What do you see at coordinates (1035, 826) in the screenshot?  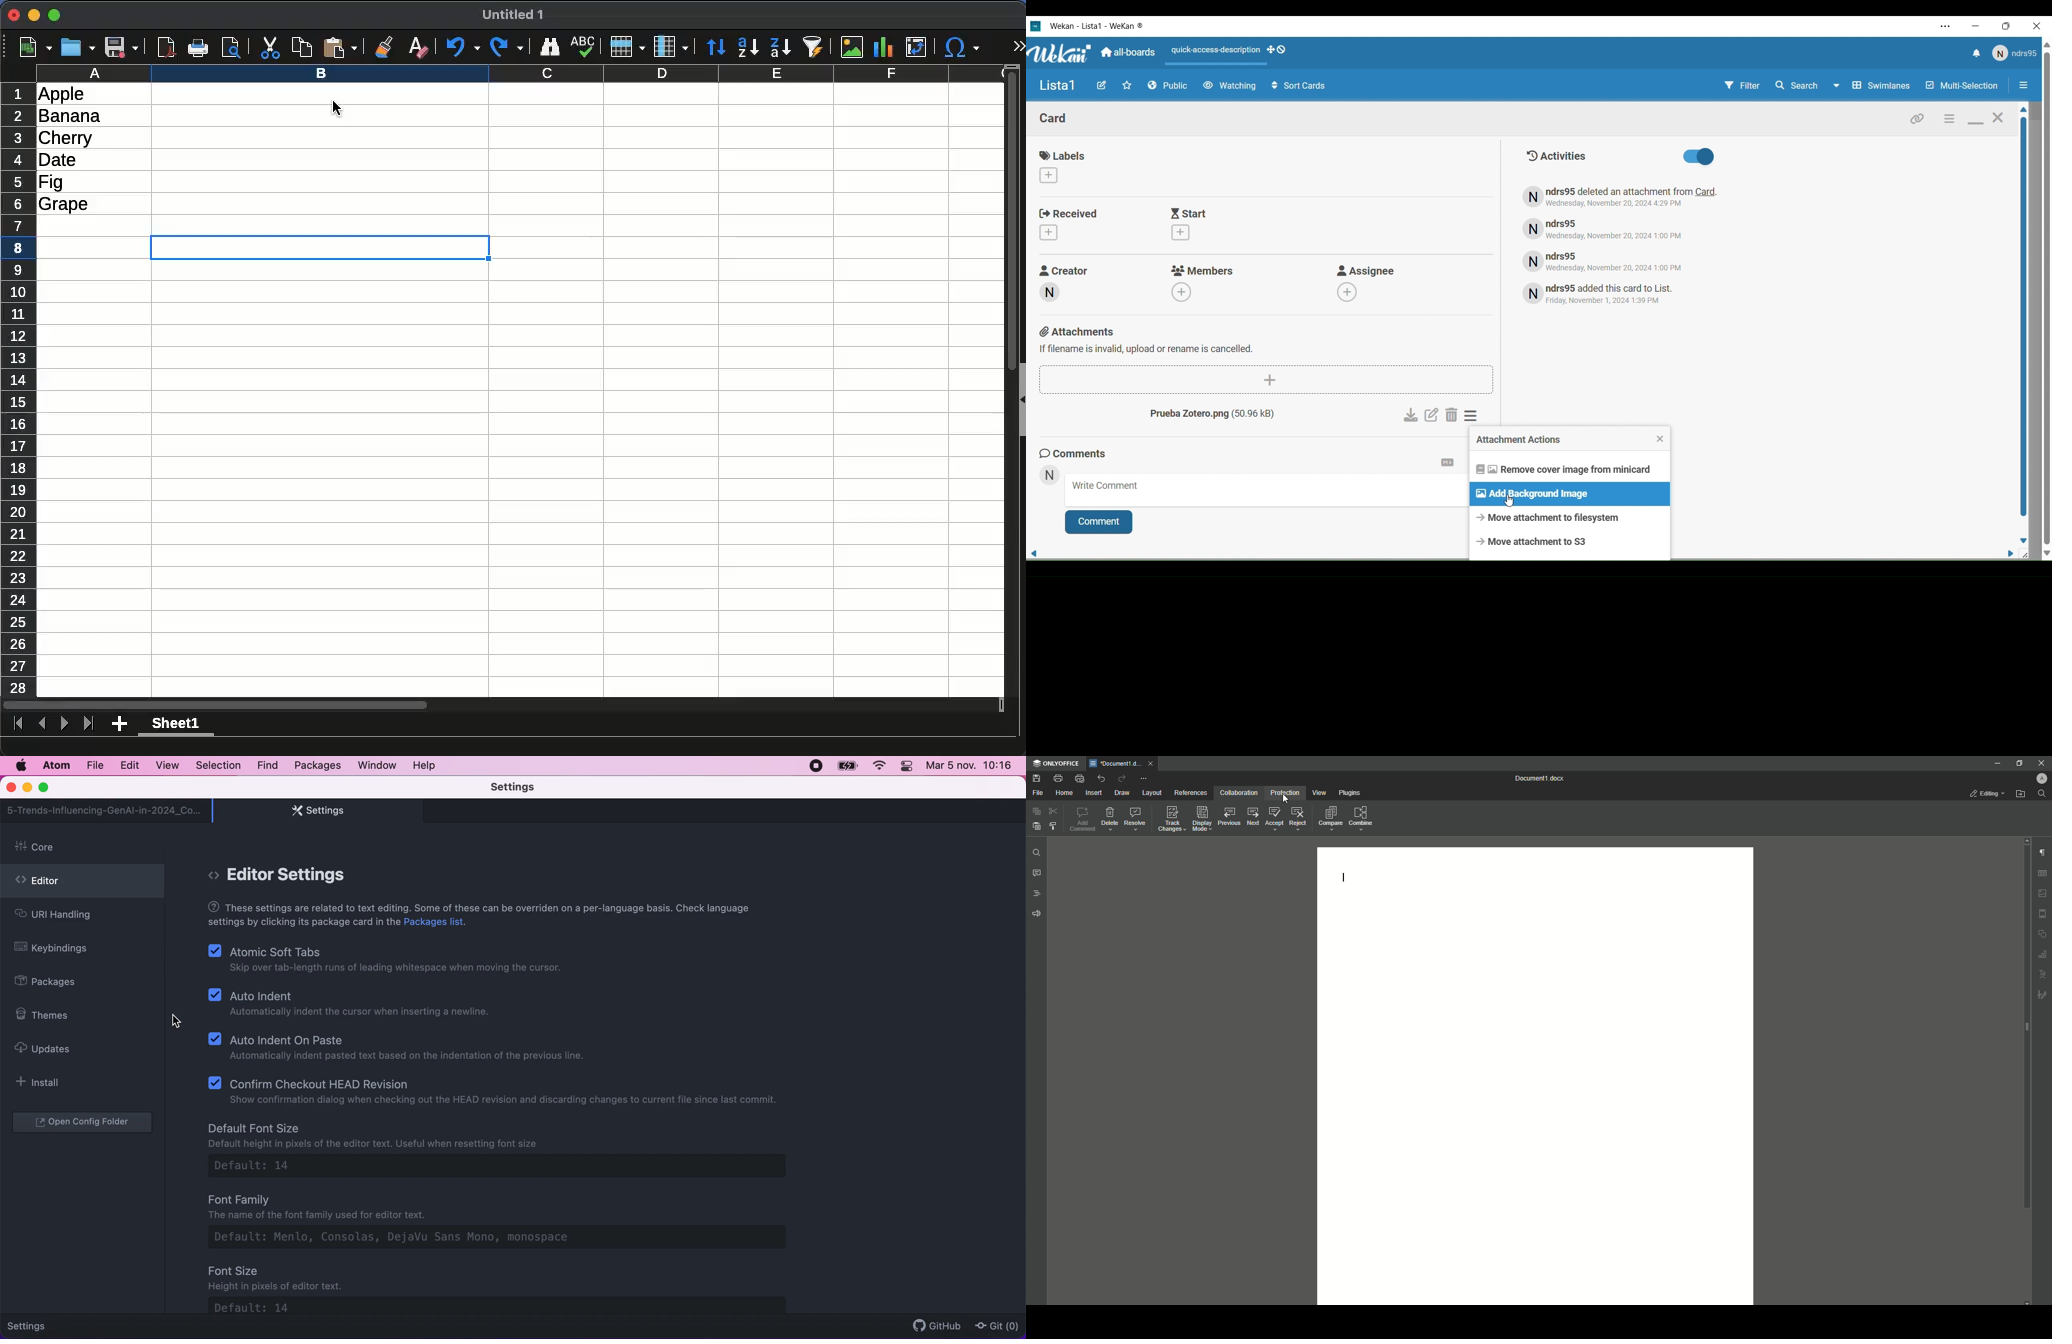 I see `Paste` at bounding box center [1035, 826].